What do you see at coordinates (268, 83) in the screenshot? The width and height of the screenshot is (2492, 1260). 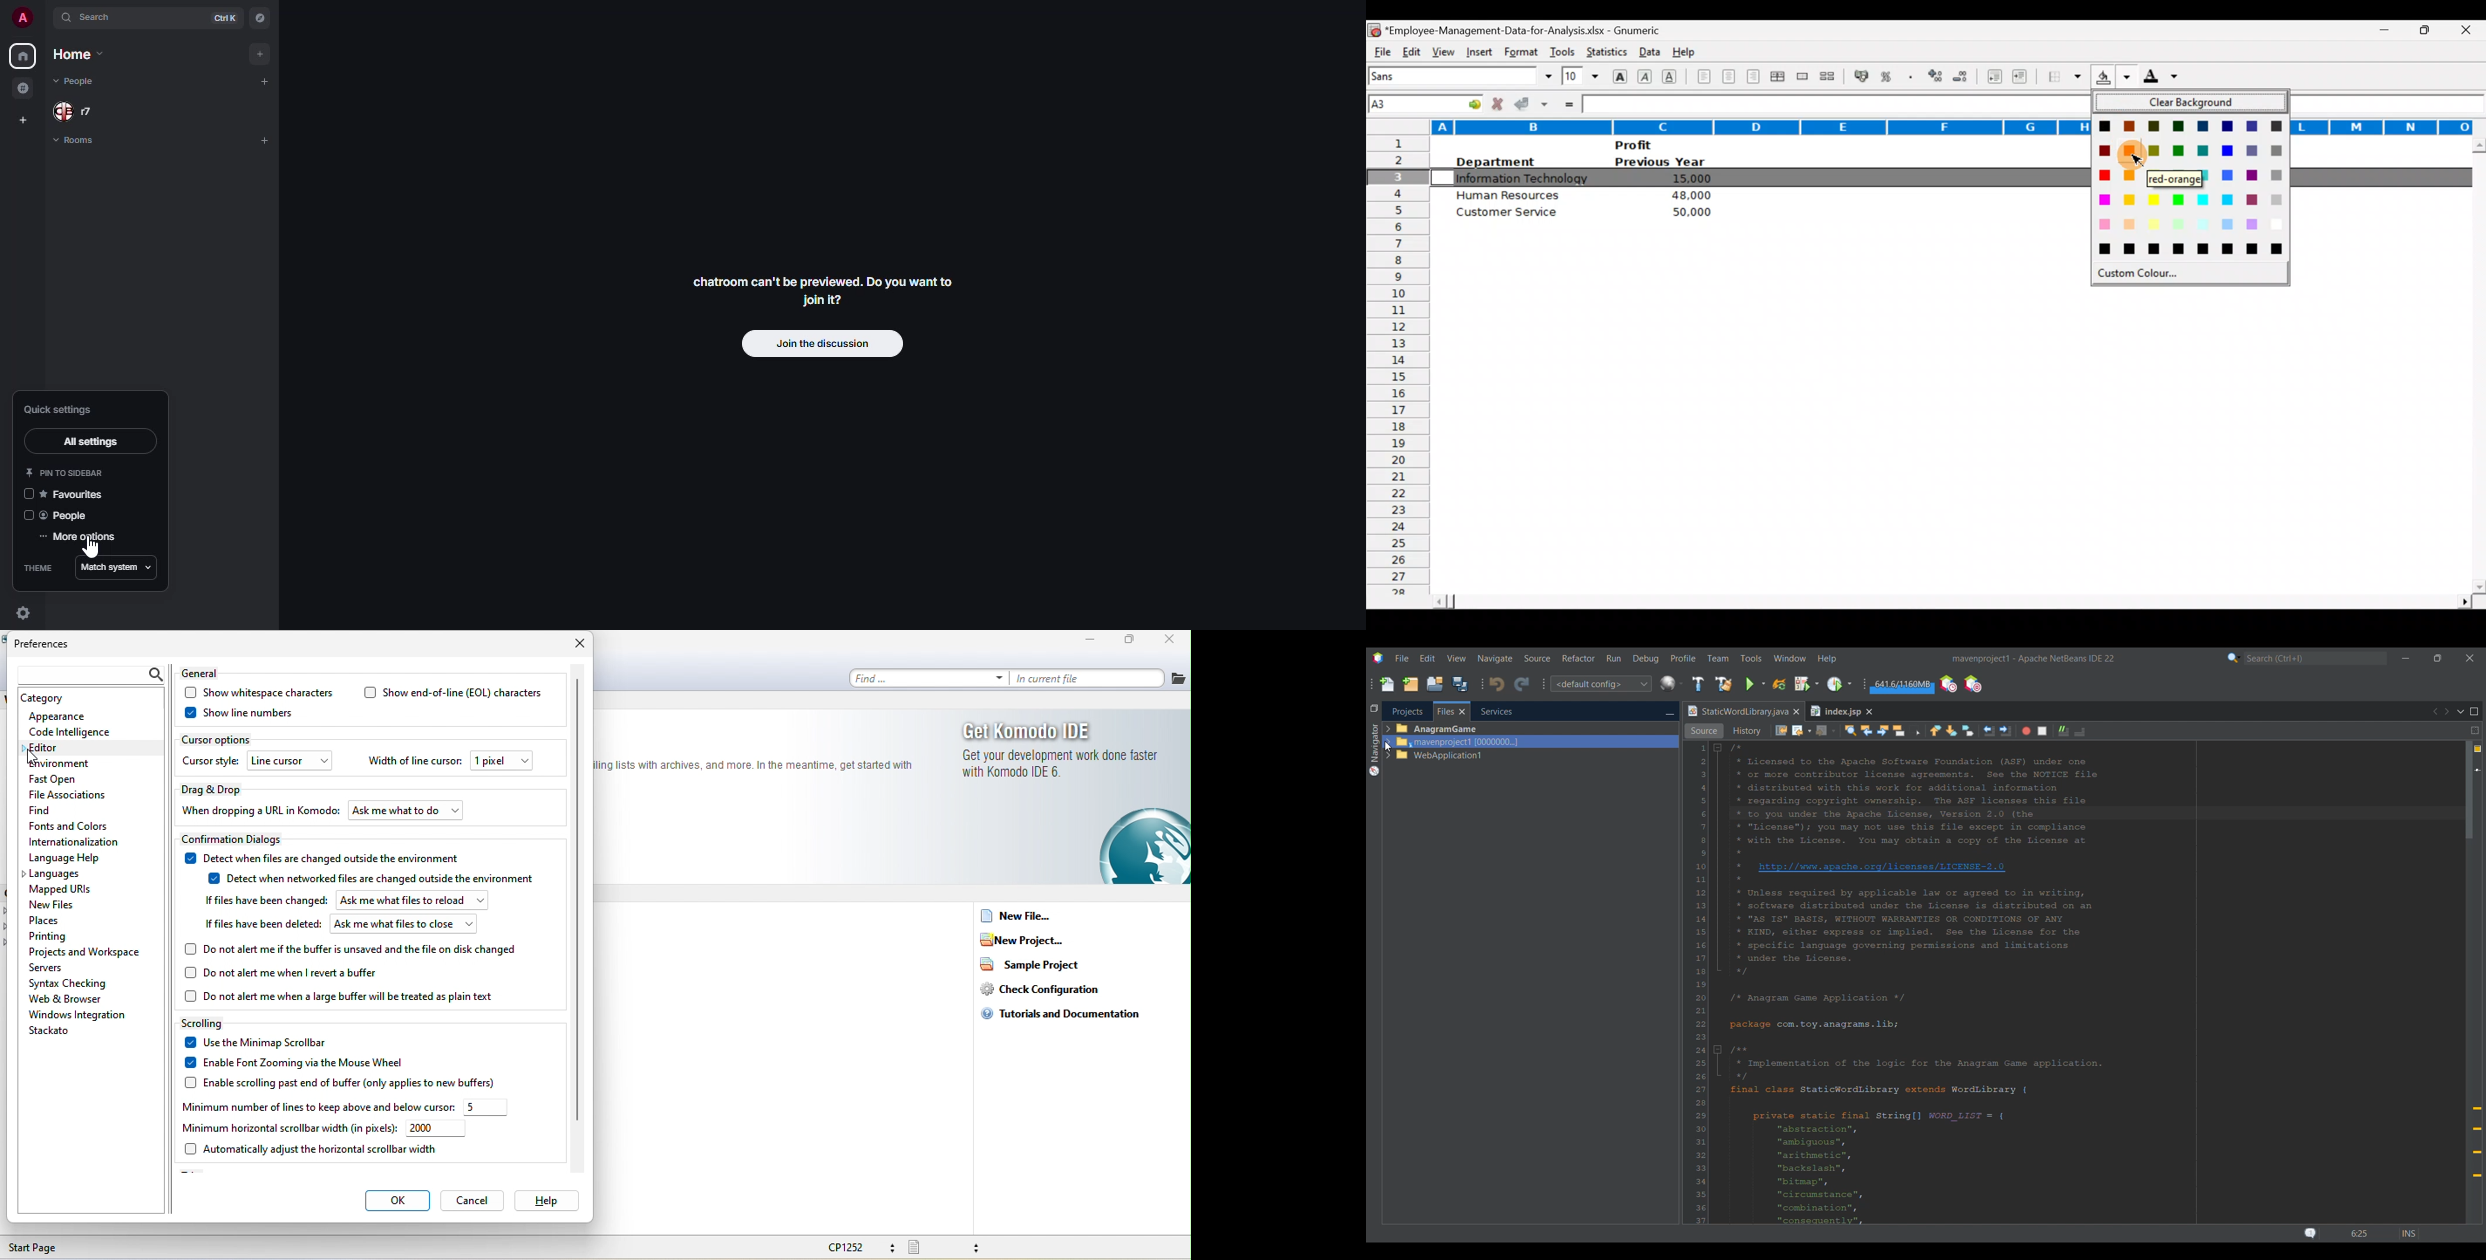 I see `add` at bounding box center [268, 83].